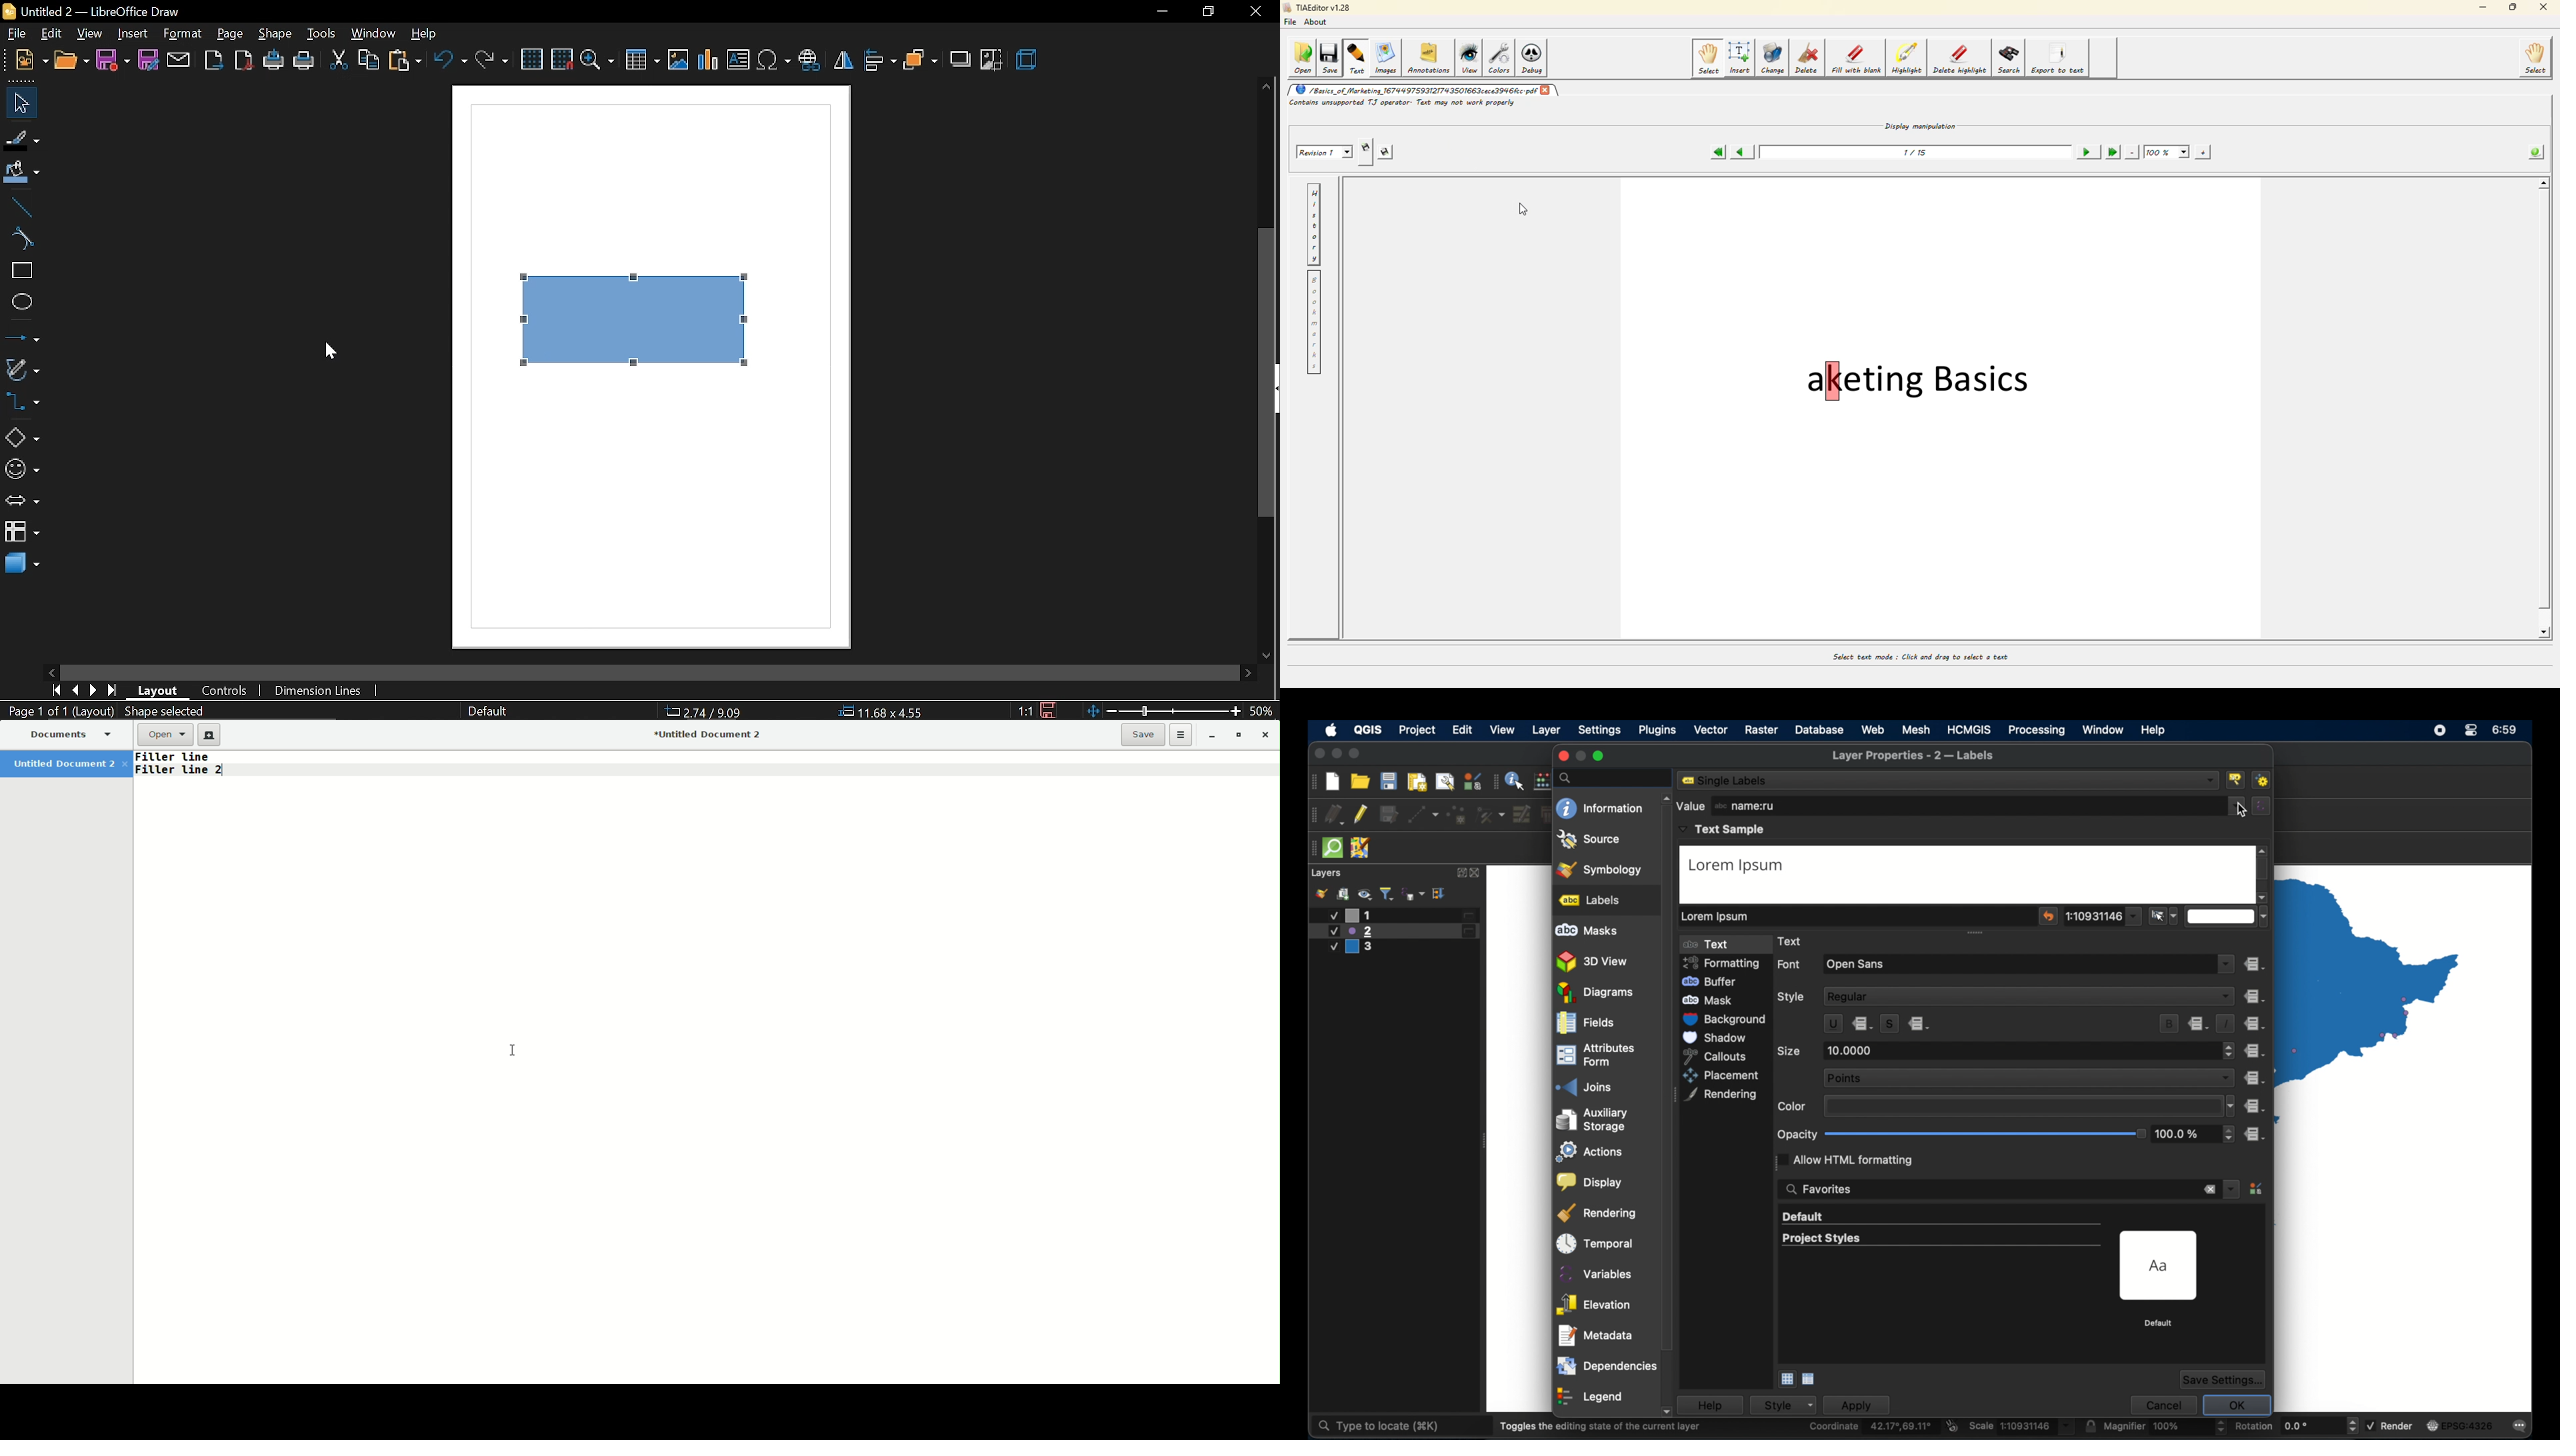 The image size is (2576, 1456). I want to click on time, so click(2506, 731).